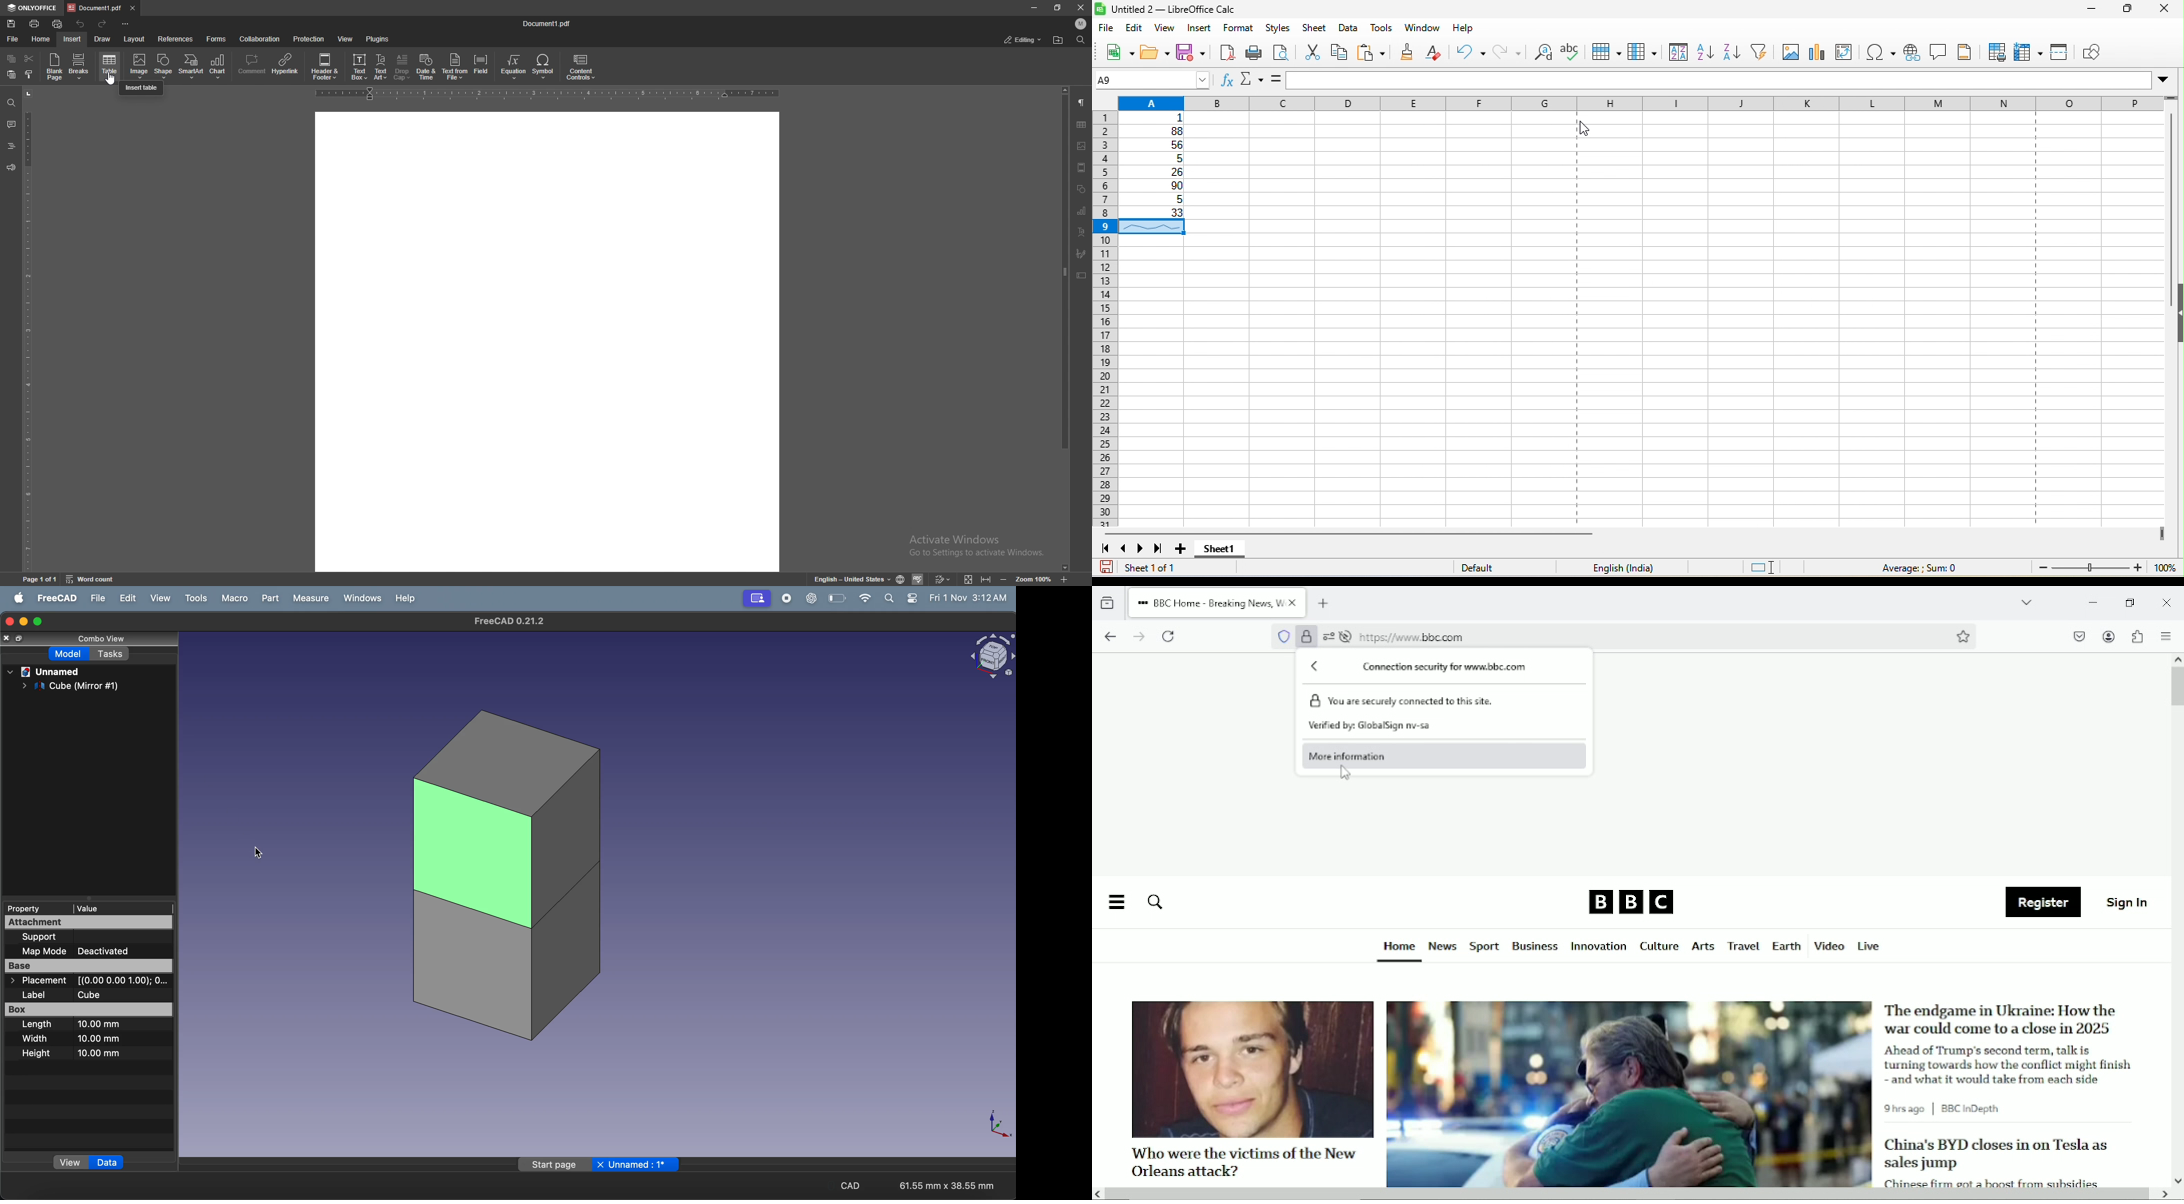  I want to click on cube mirror, so click(67, 687).